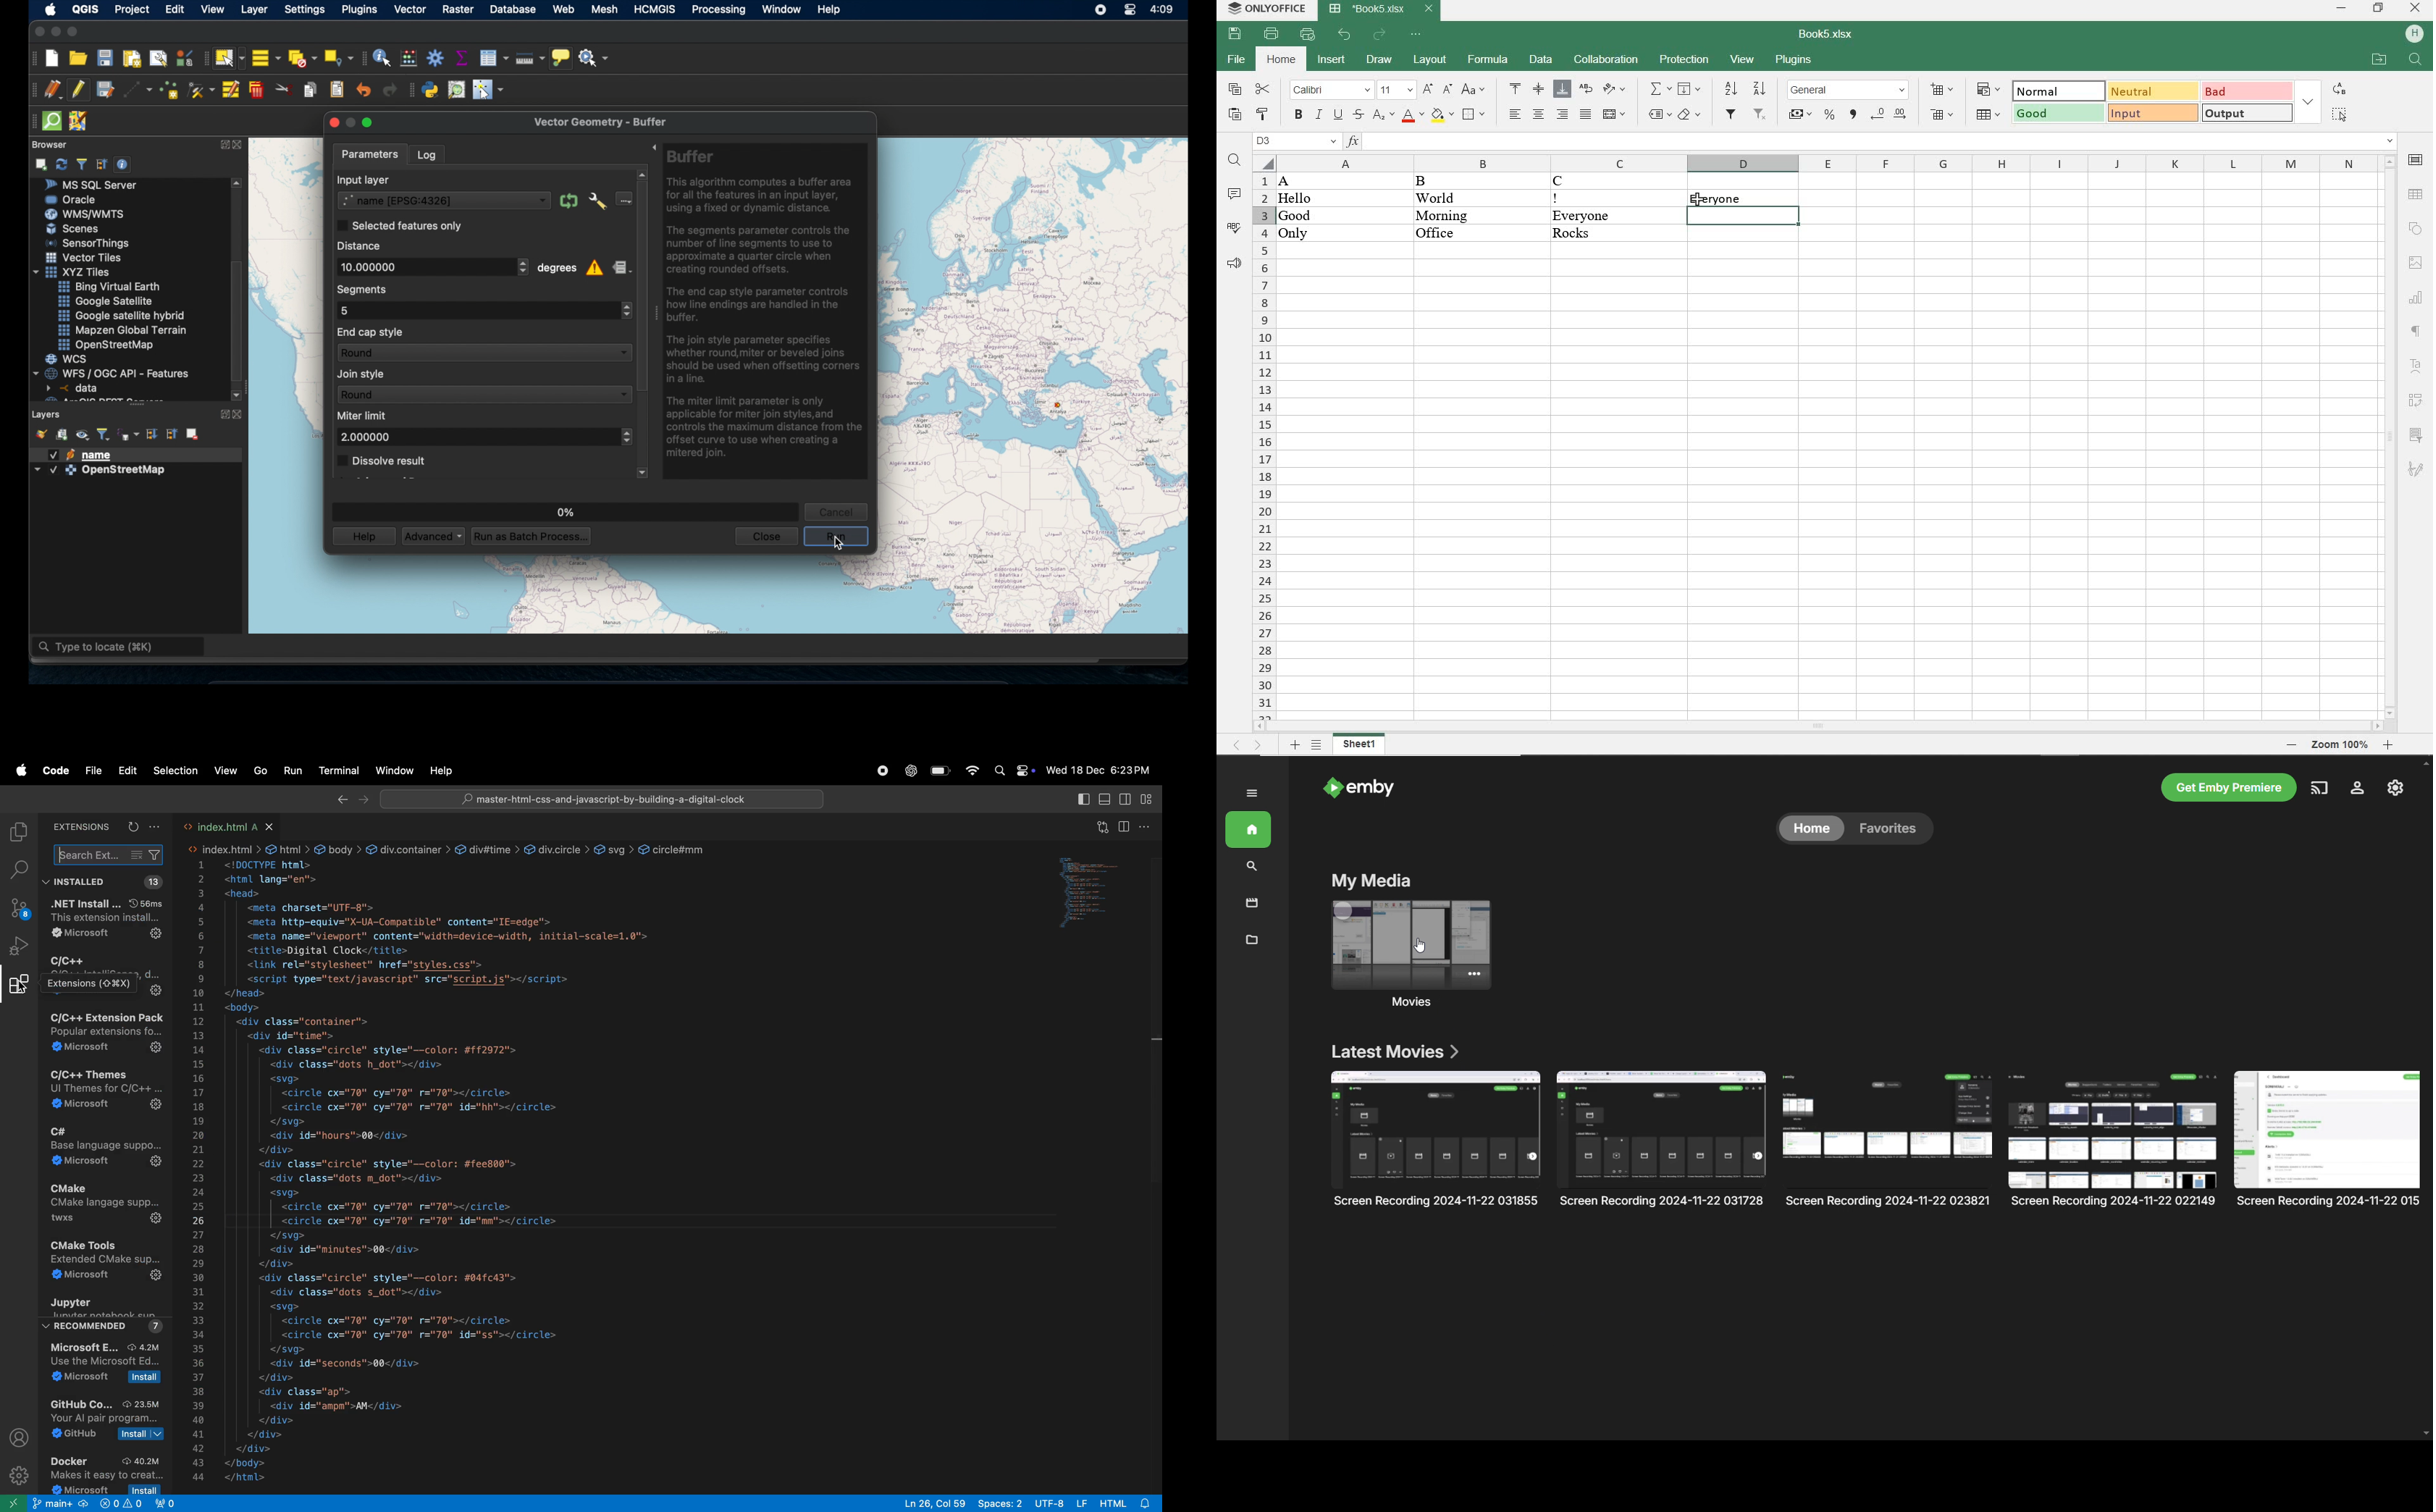 The width and height of the screenshot is (2436, 1512). Describe the element at coordinates (241, 414) in the screenshot. I see `close` at that location.